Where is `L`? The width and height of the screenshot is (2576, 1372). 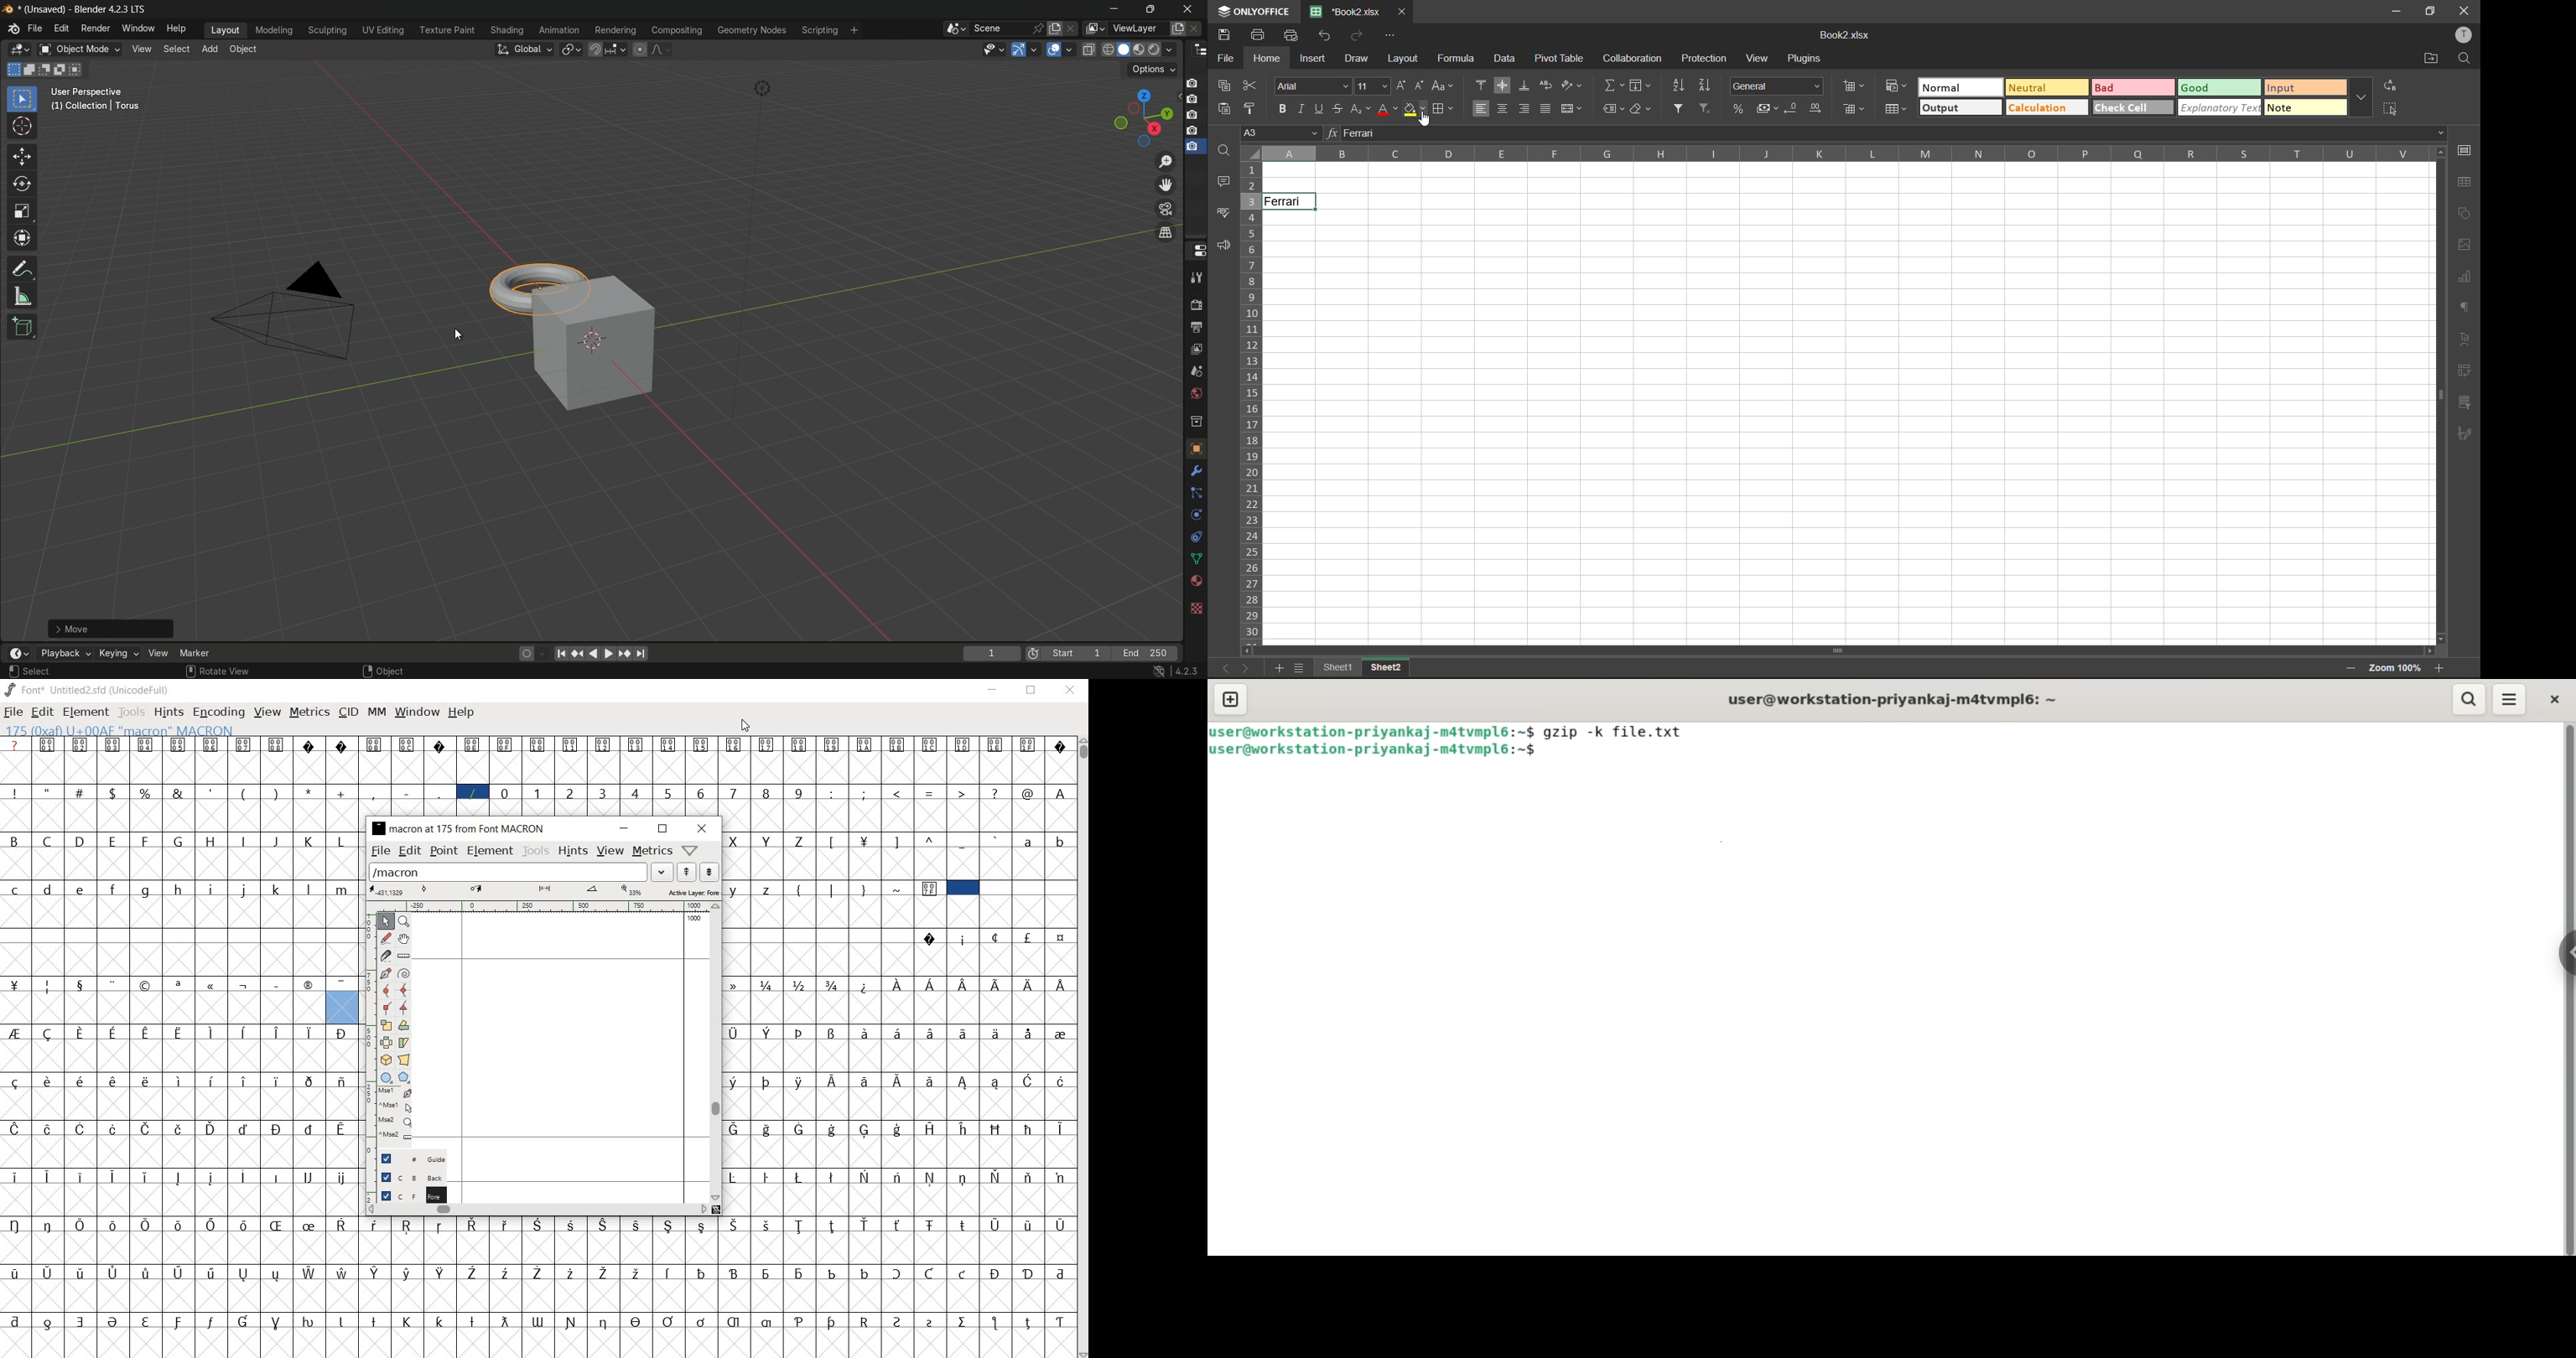
L is located at coordinates (344, 840).